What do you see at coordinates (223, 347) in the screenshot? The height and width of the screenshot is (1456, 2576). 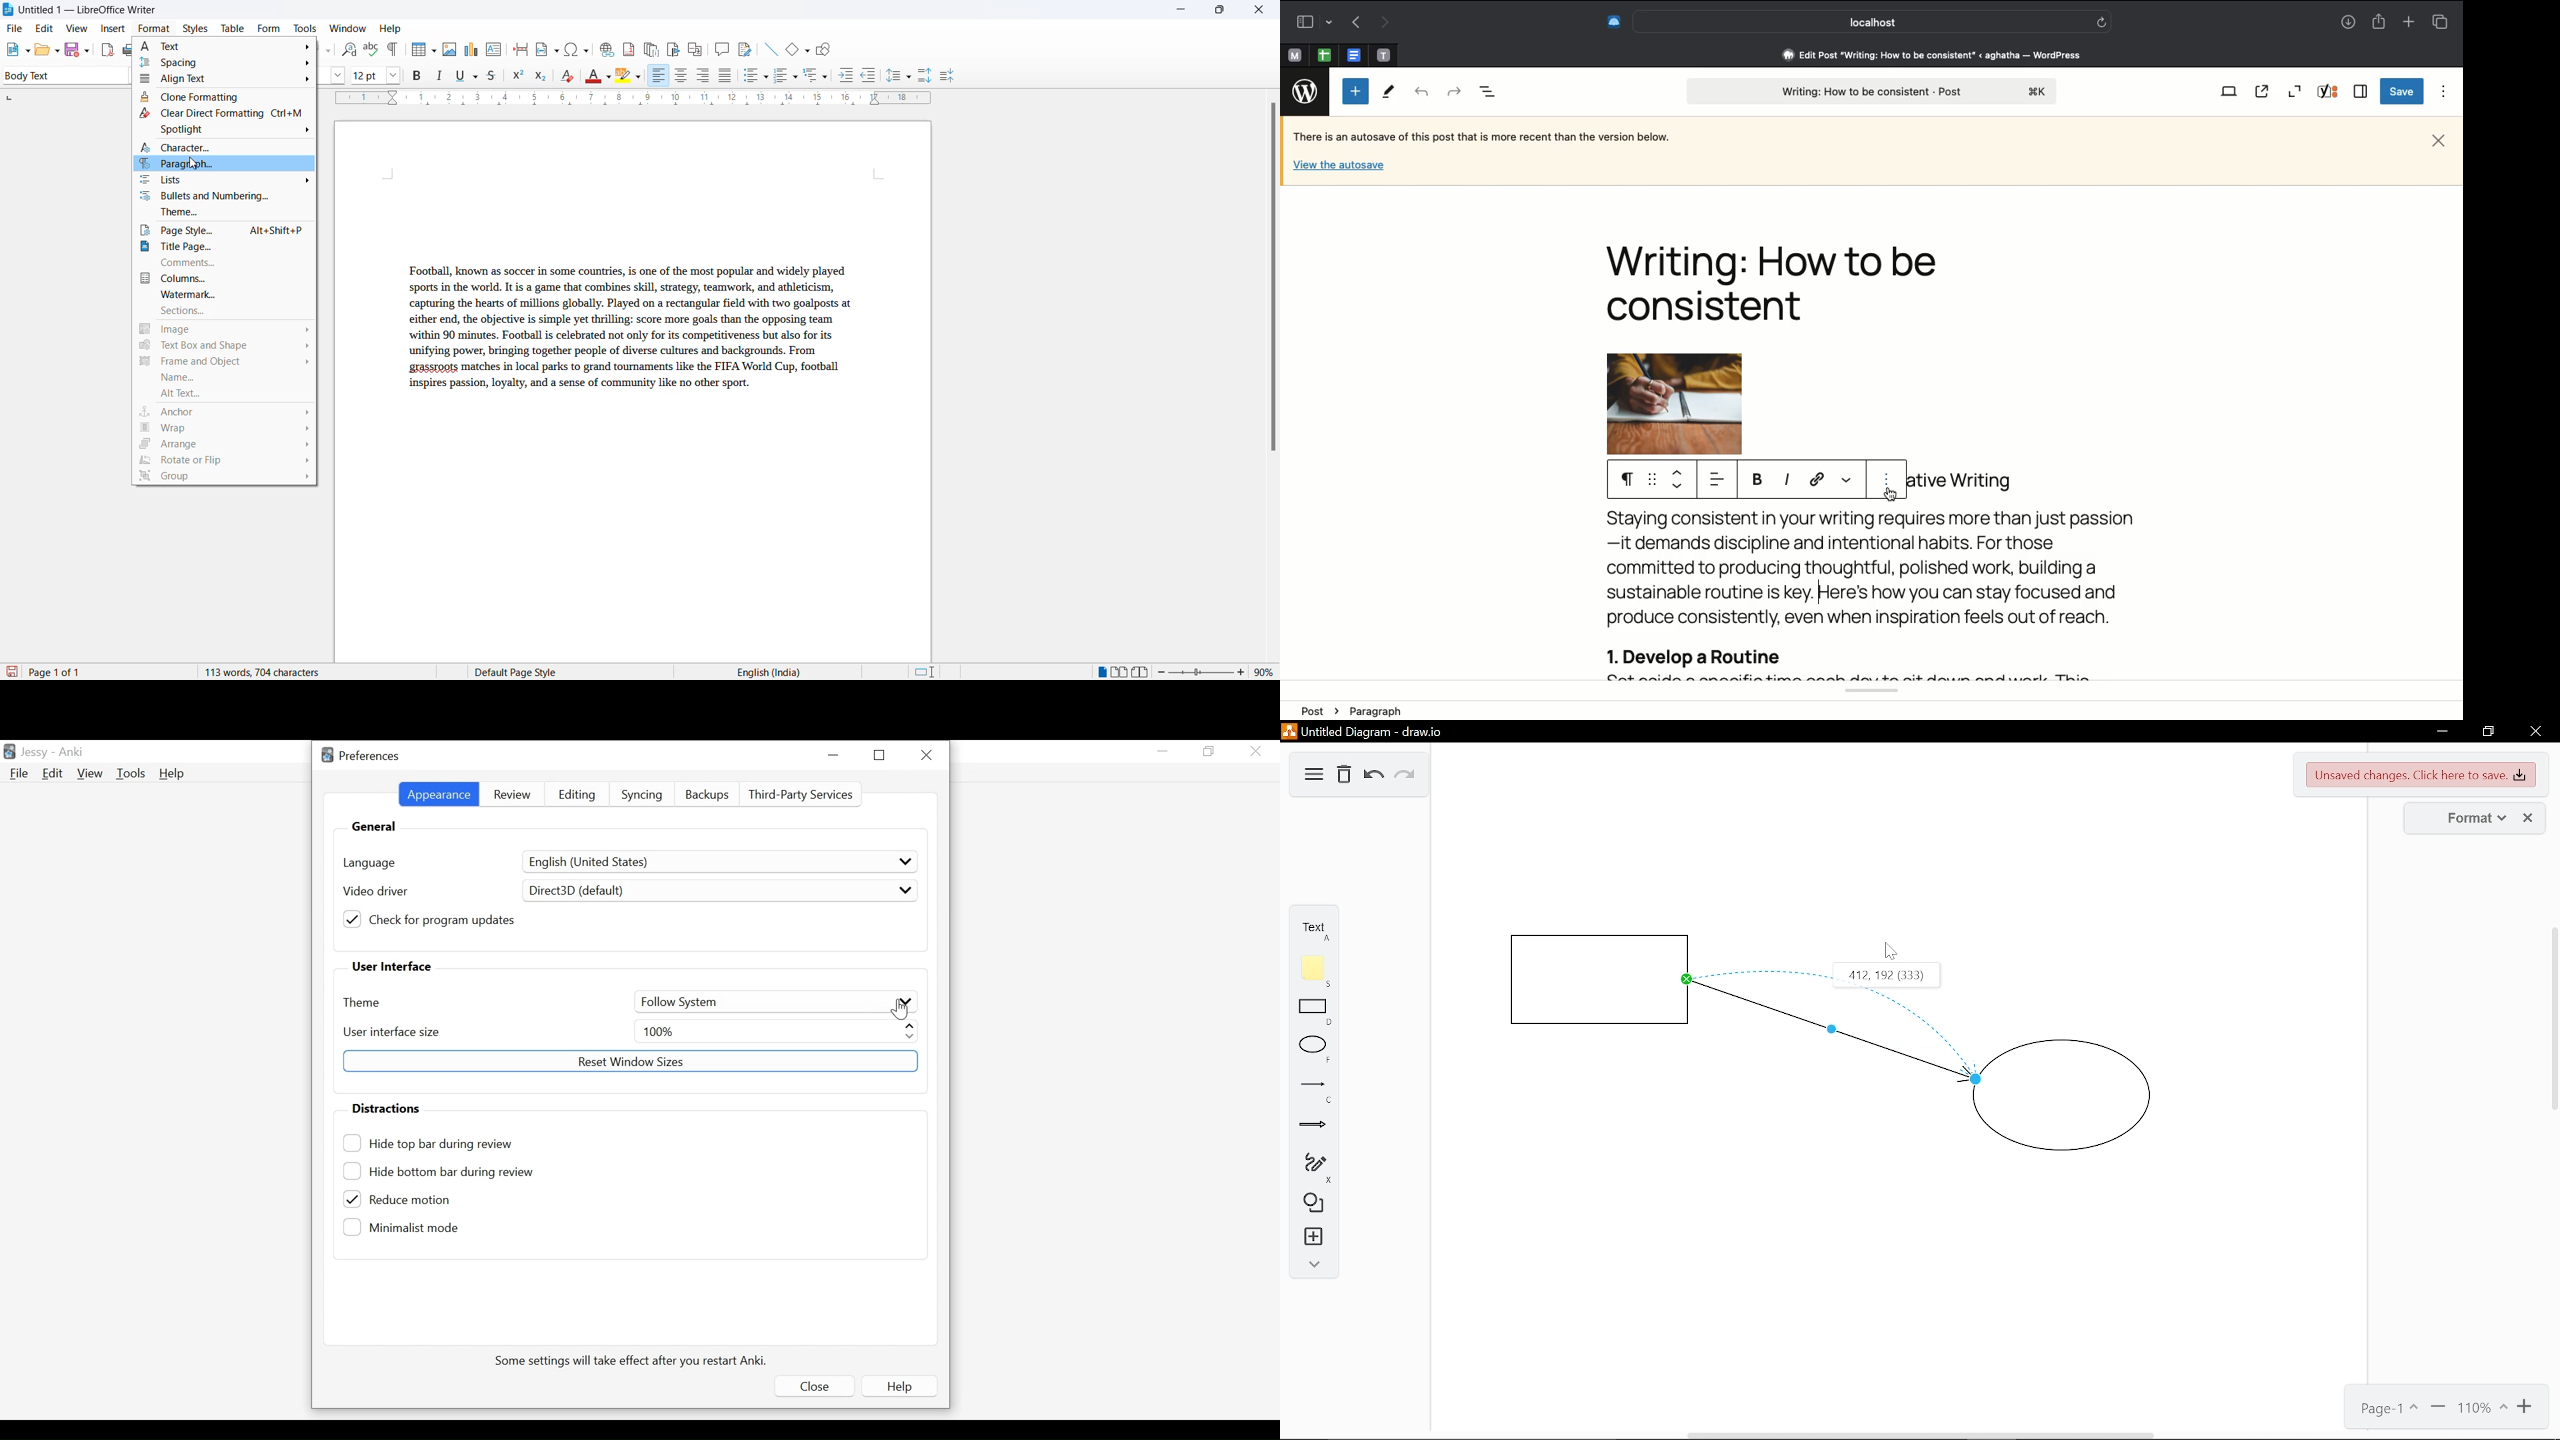 I see `text box and shape` at bounding box center [223, 347].